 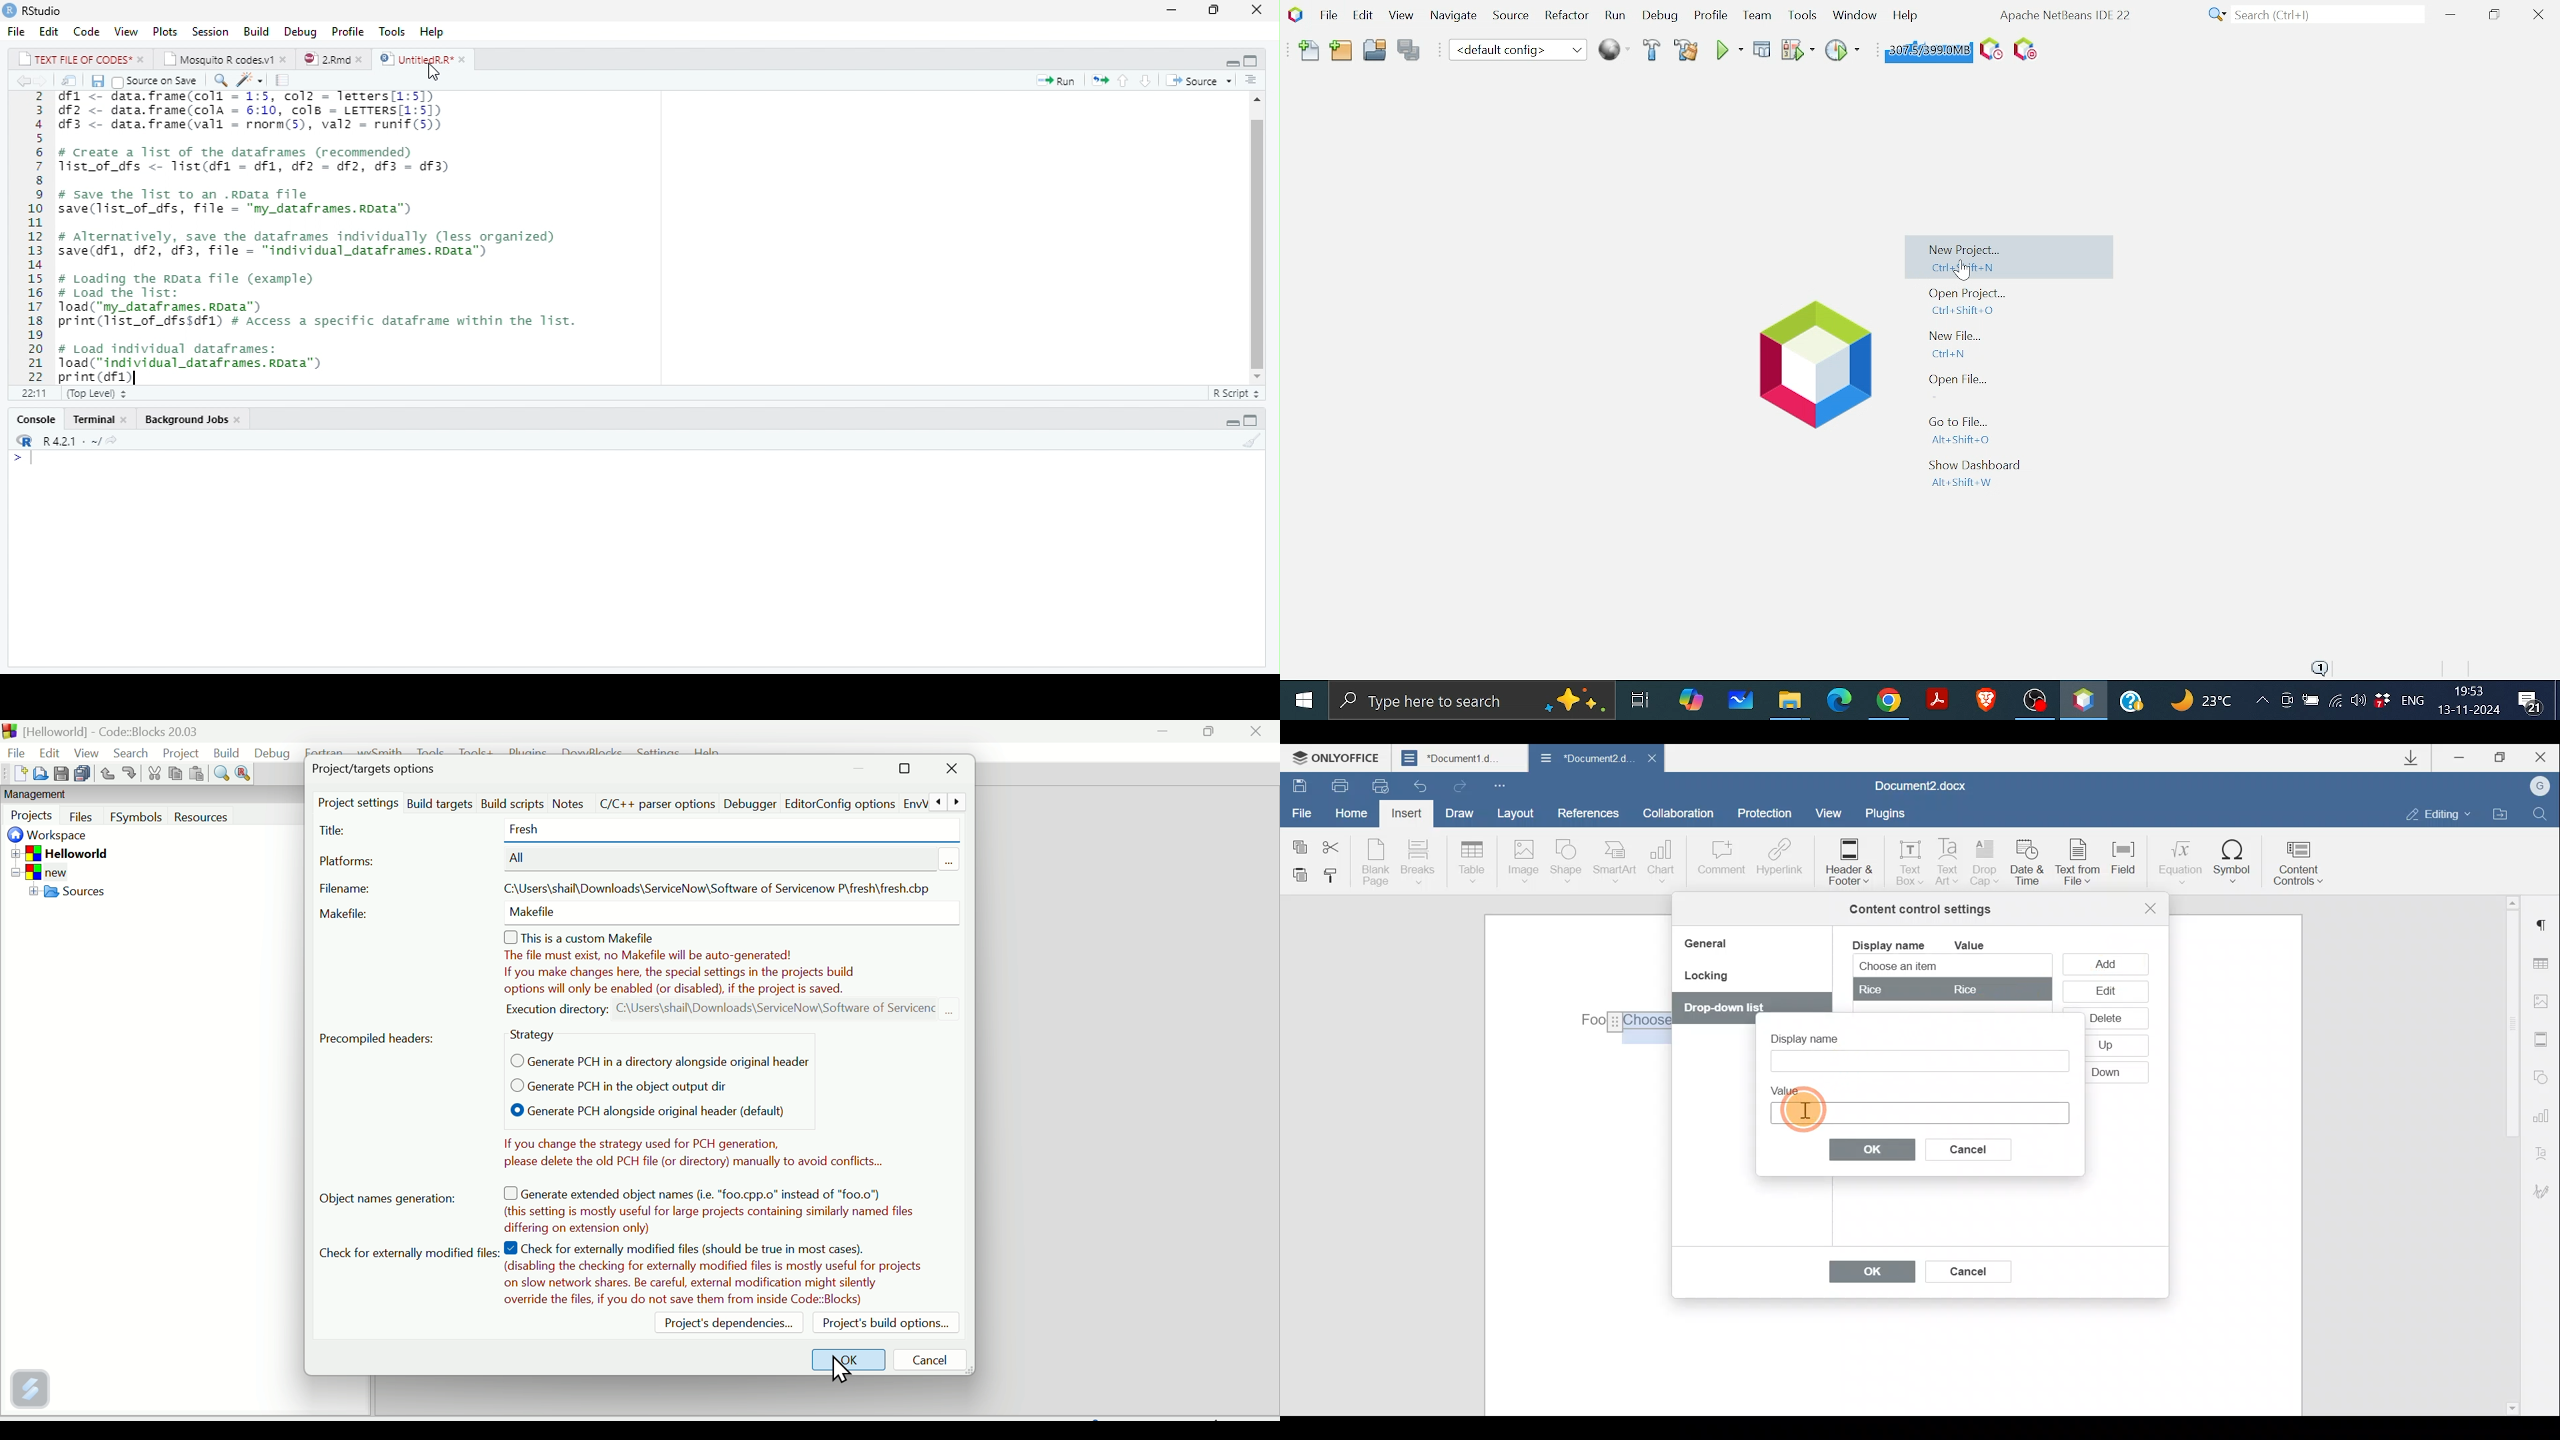 I want to click on Files, so click(x=1790, y=702).